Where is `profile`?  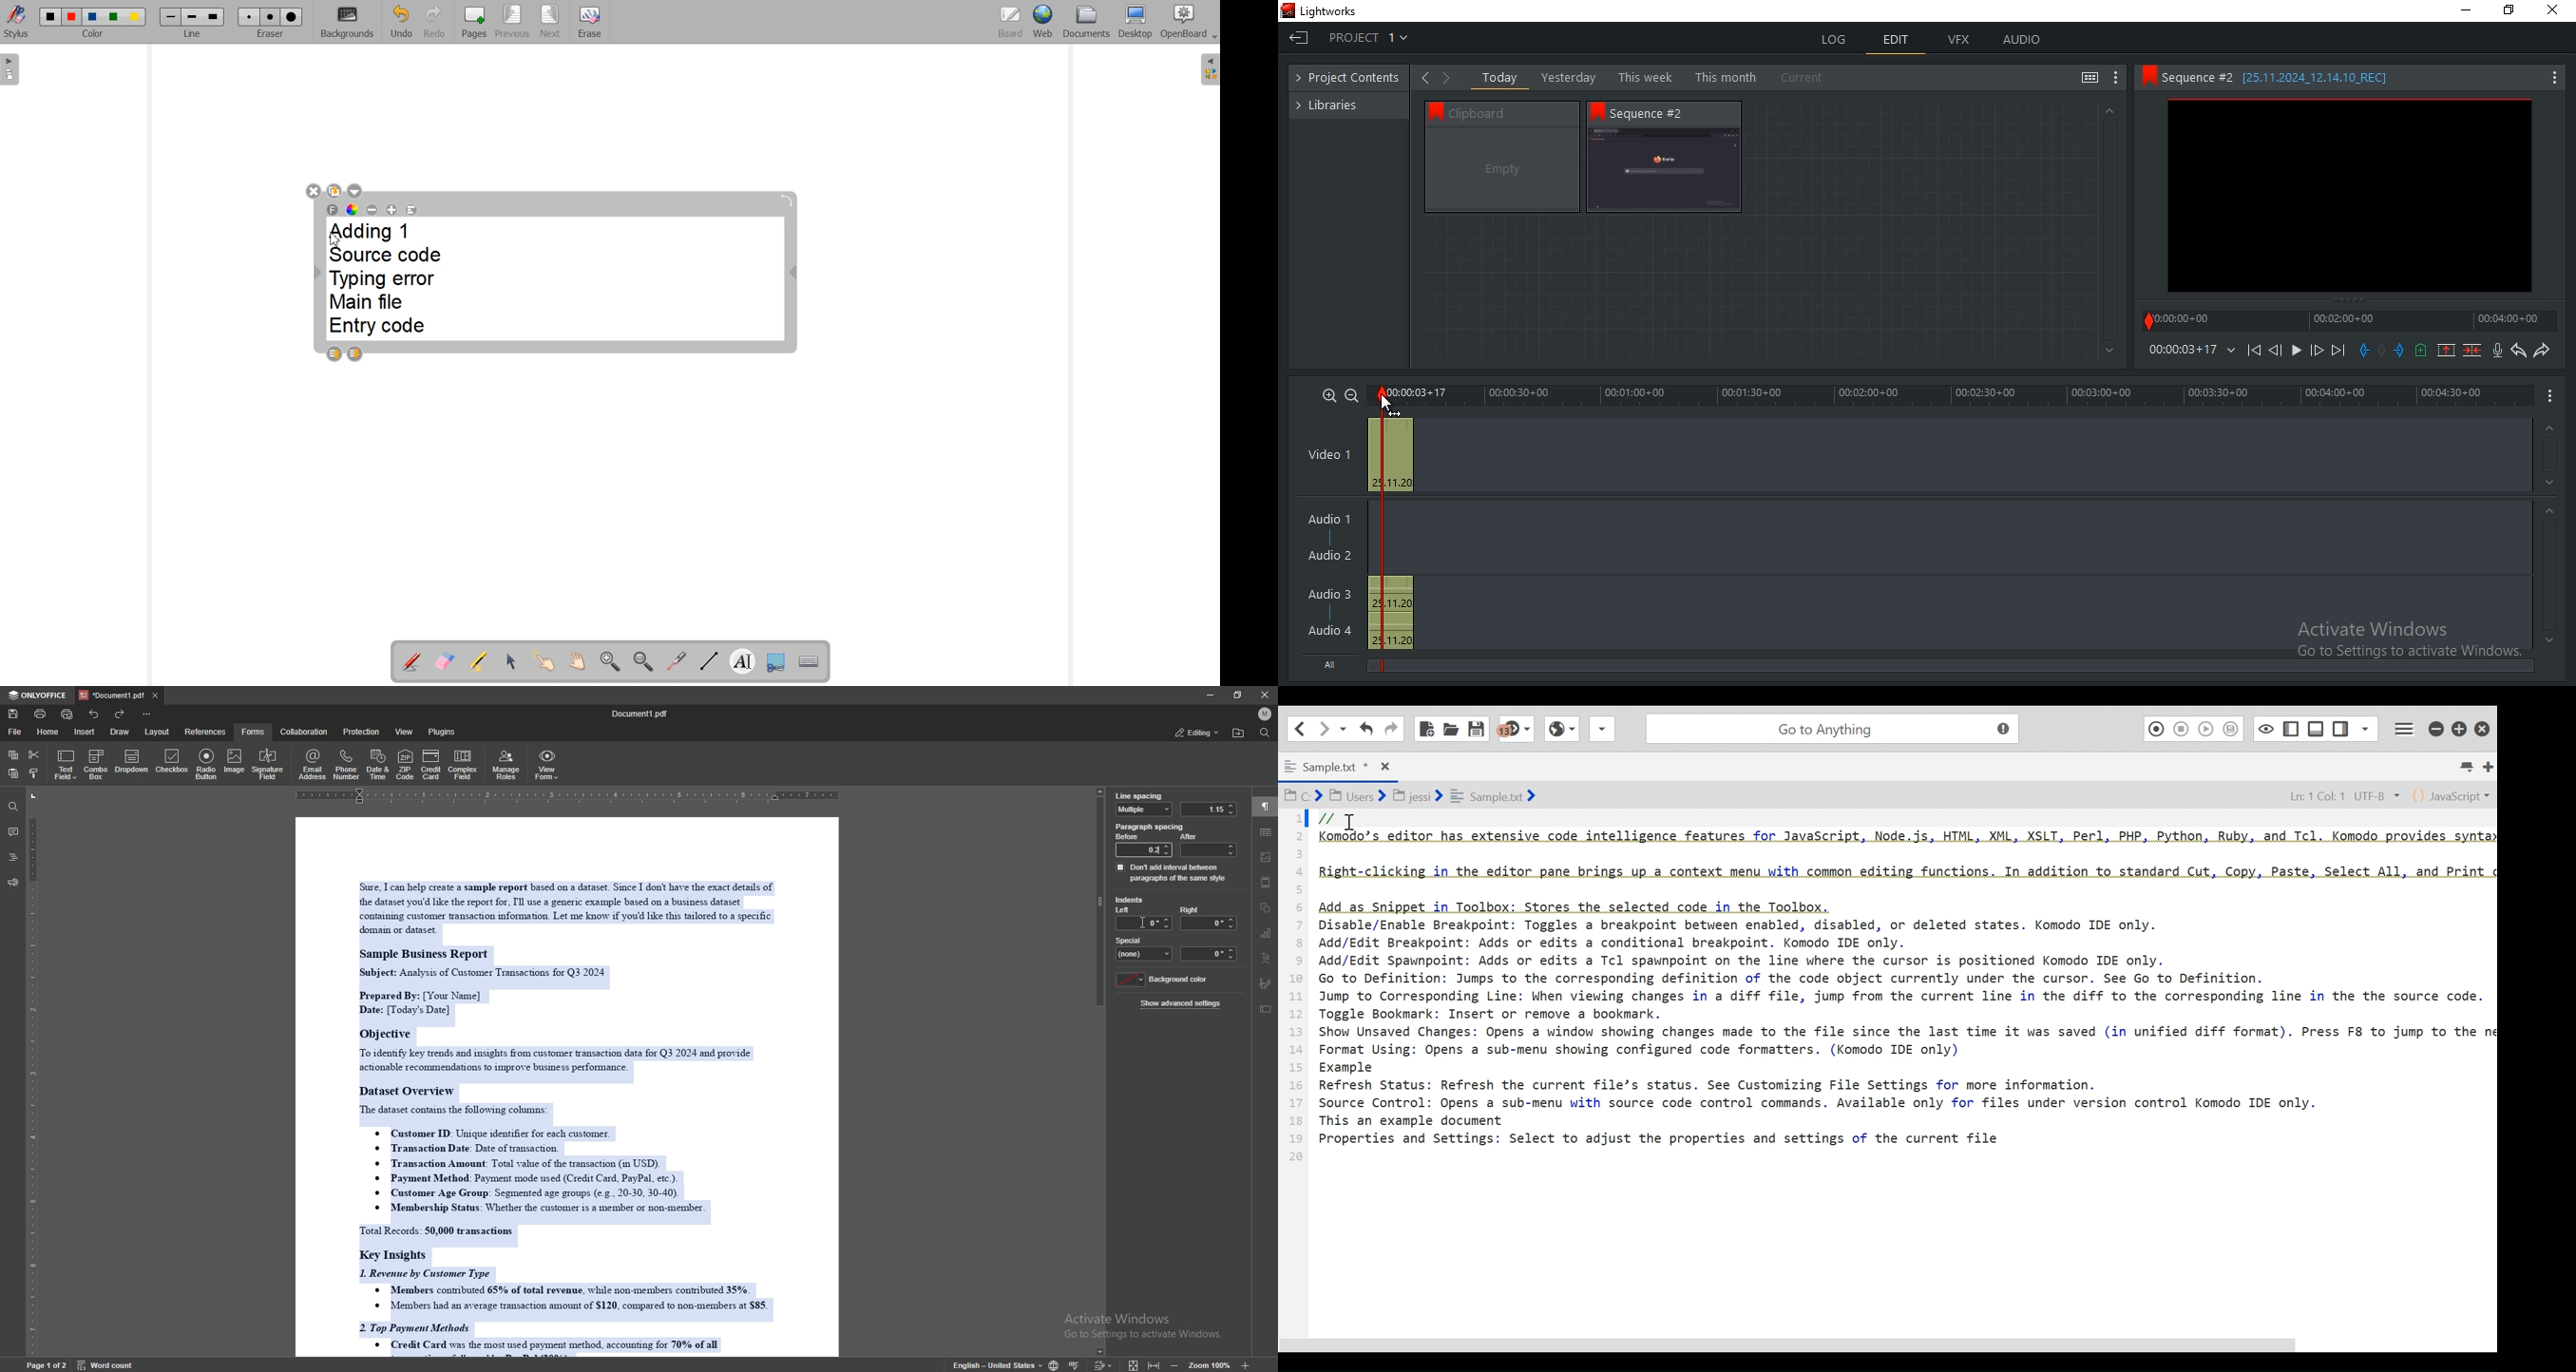
profile is located at coordinates (1266, 713).